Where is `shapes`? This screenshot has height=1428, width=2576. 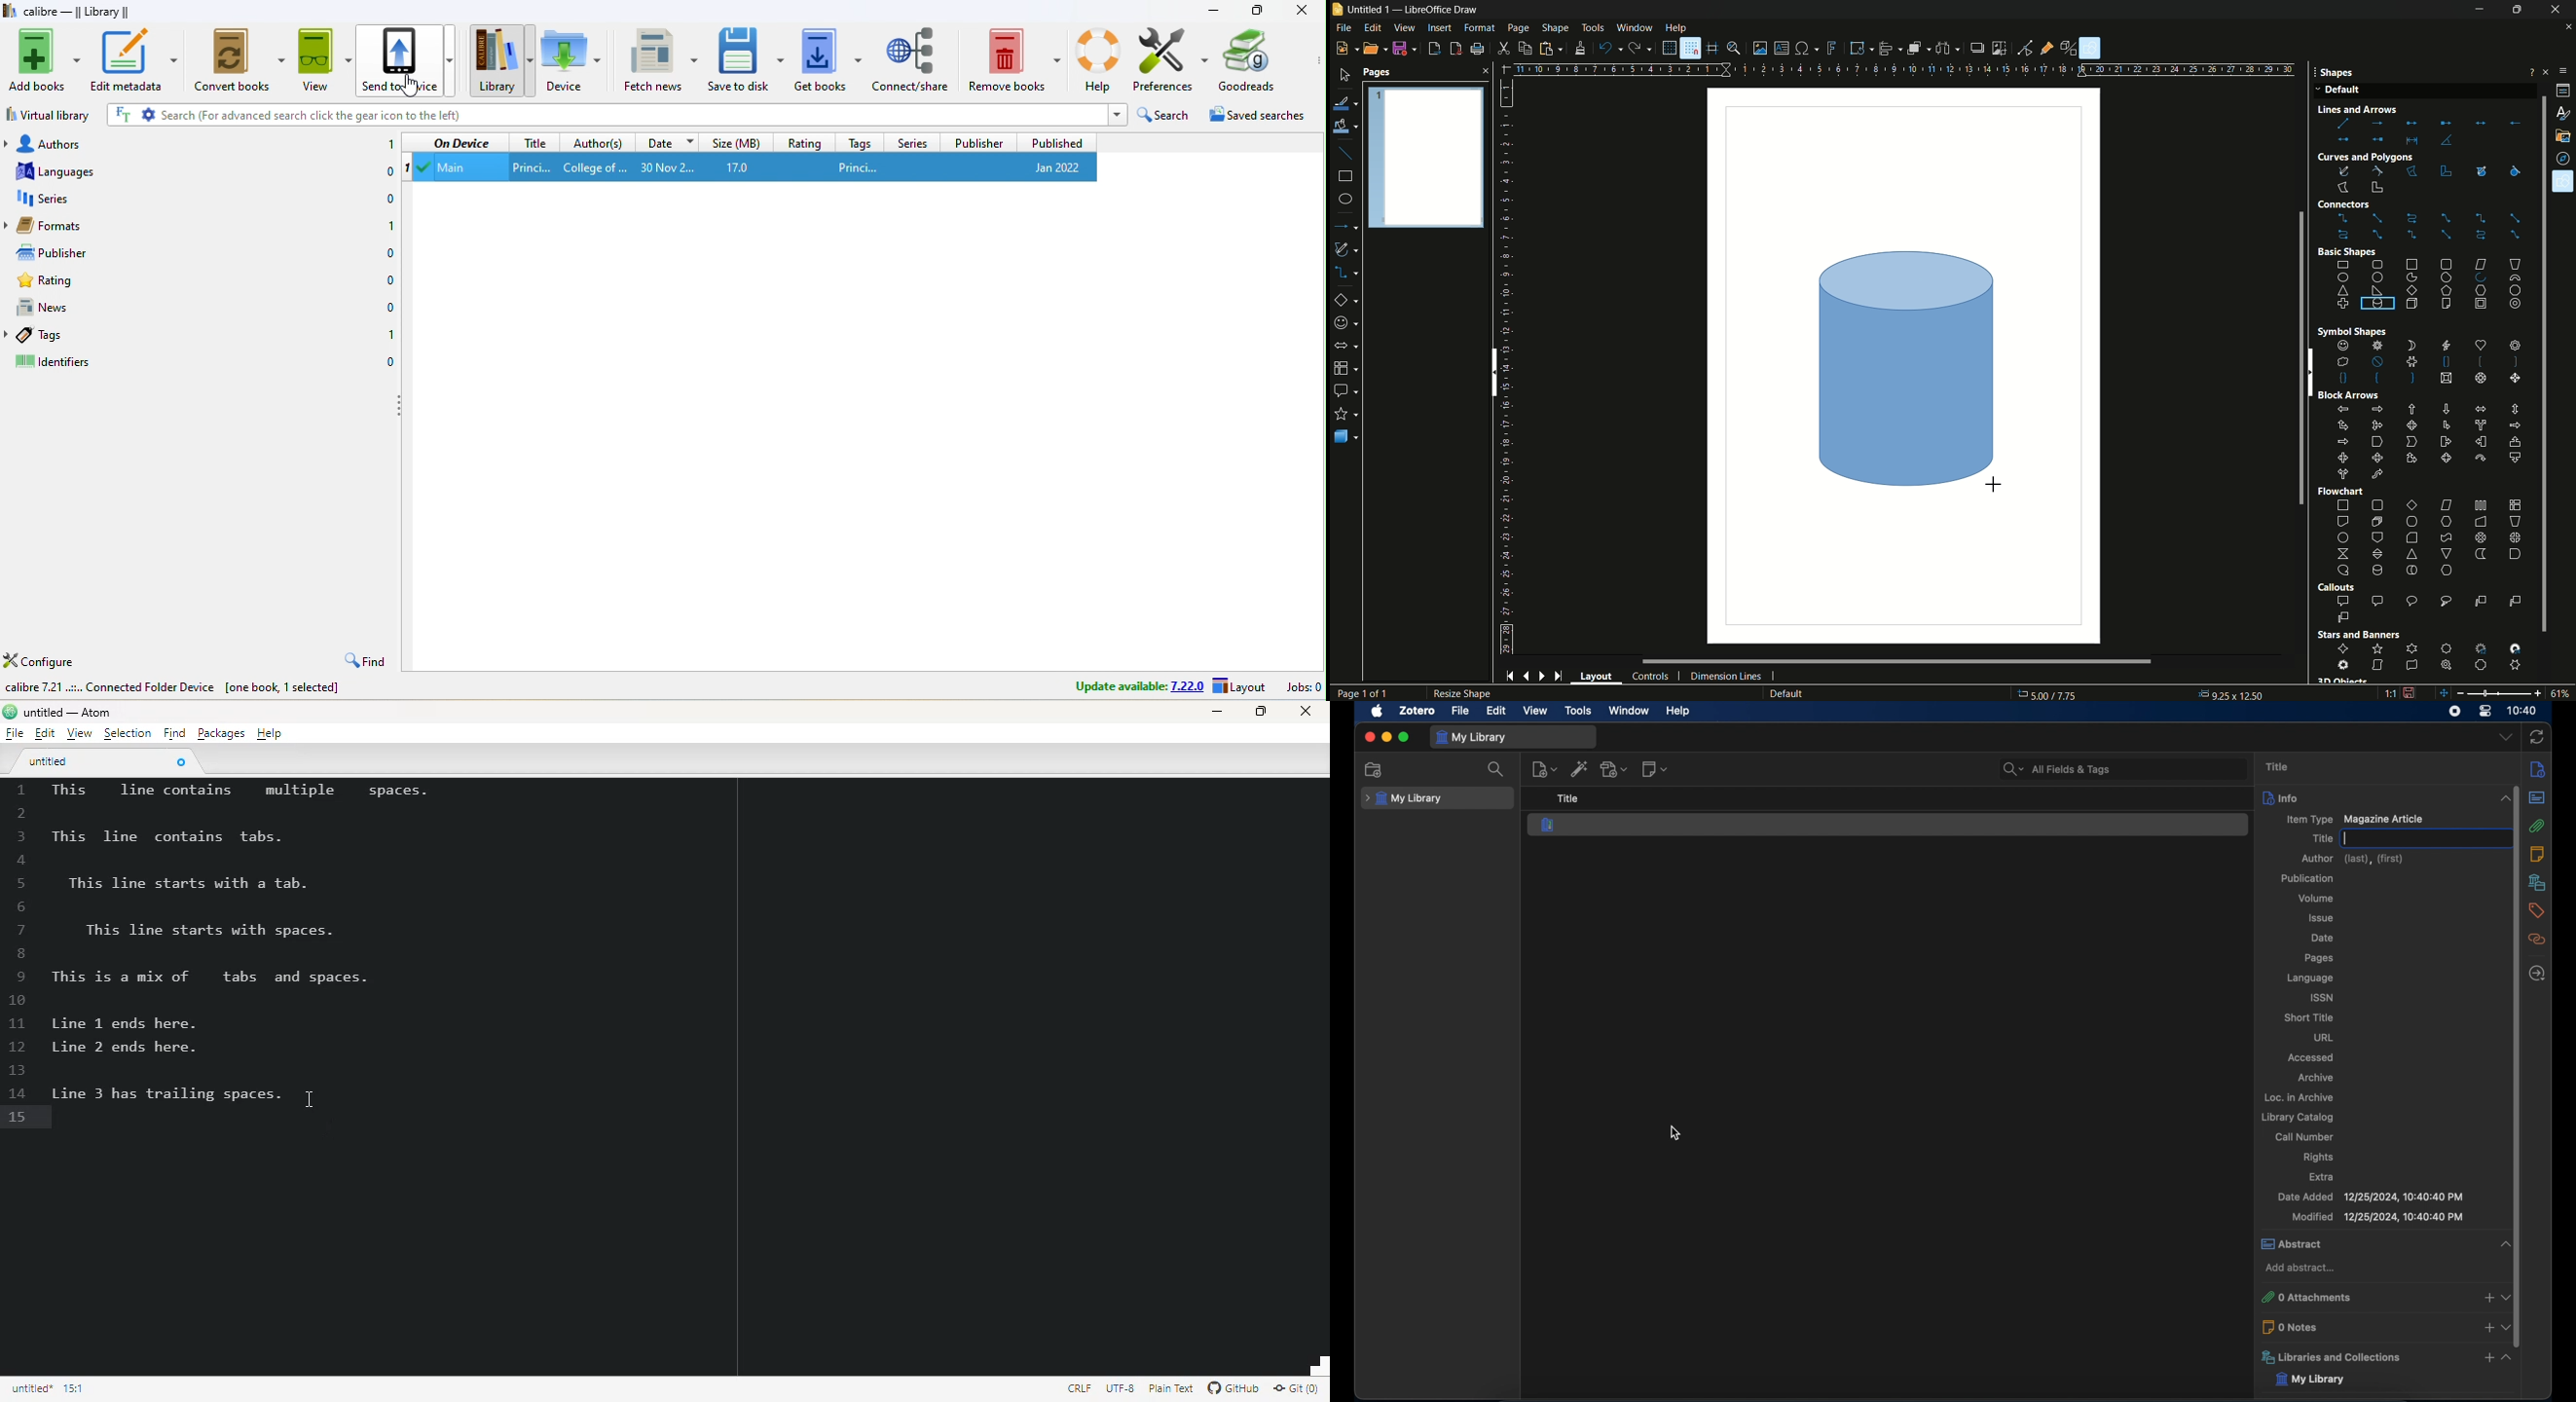
shapes is located at coordinates (2427, 363).